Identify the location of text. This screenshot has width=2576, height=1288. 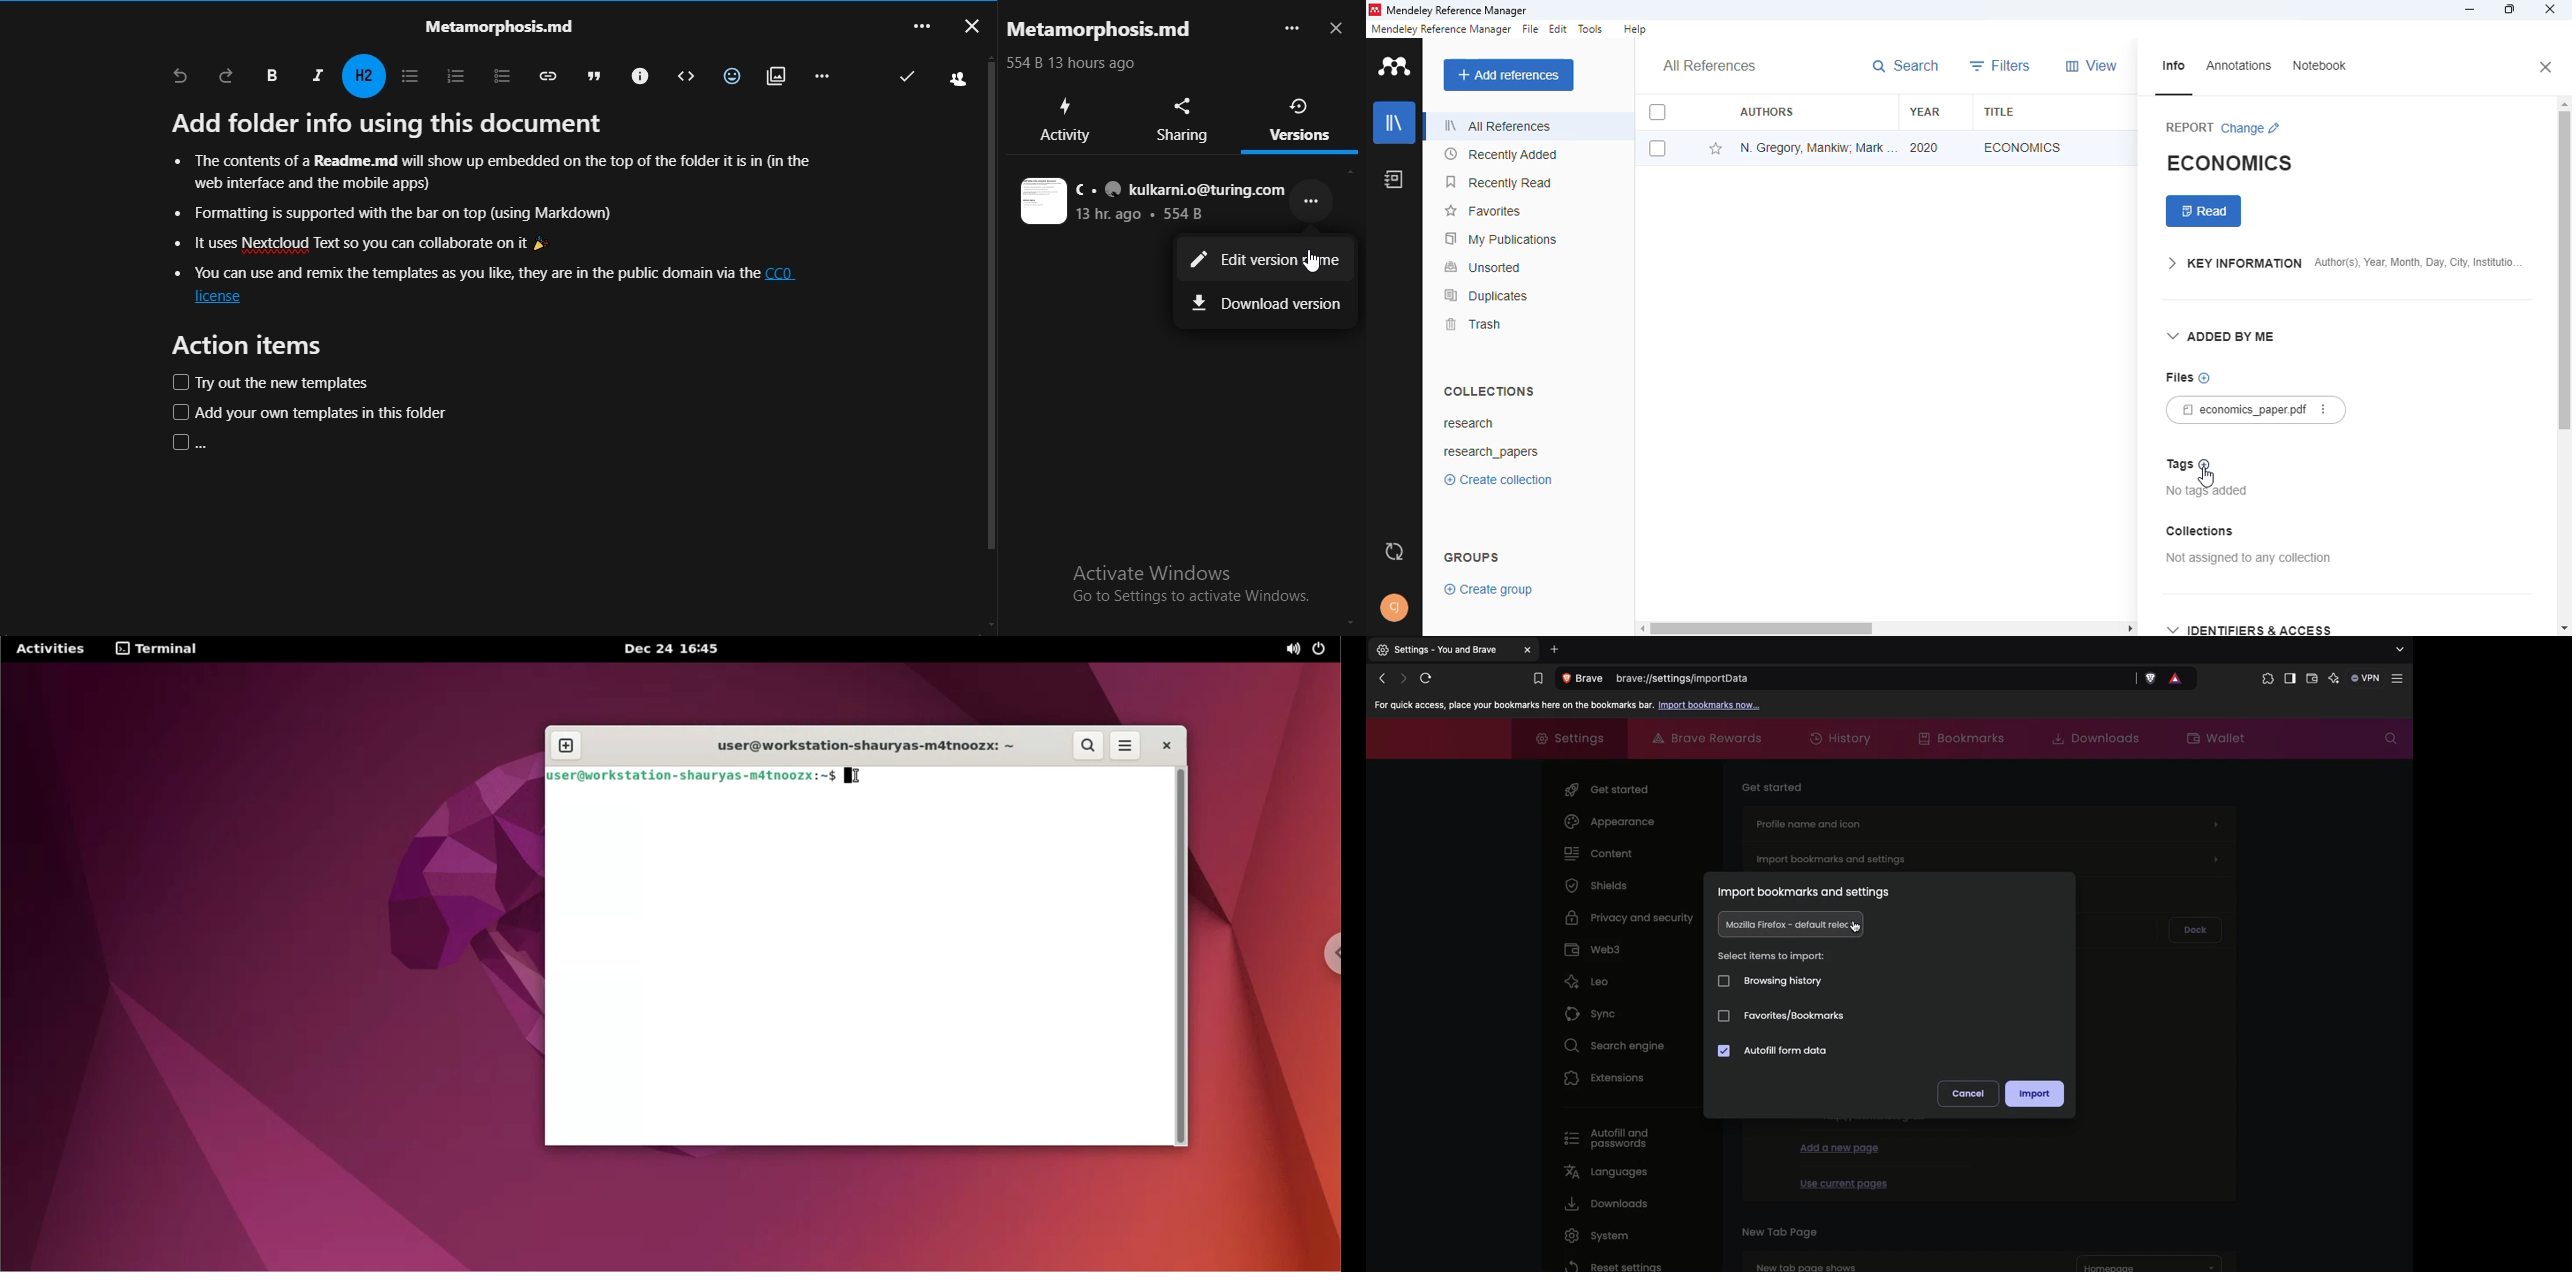
(1154, 202).